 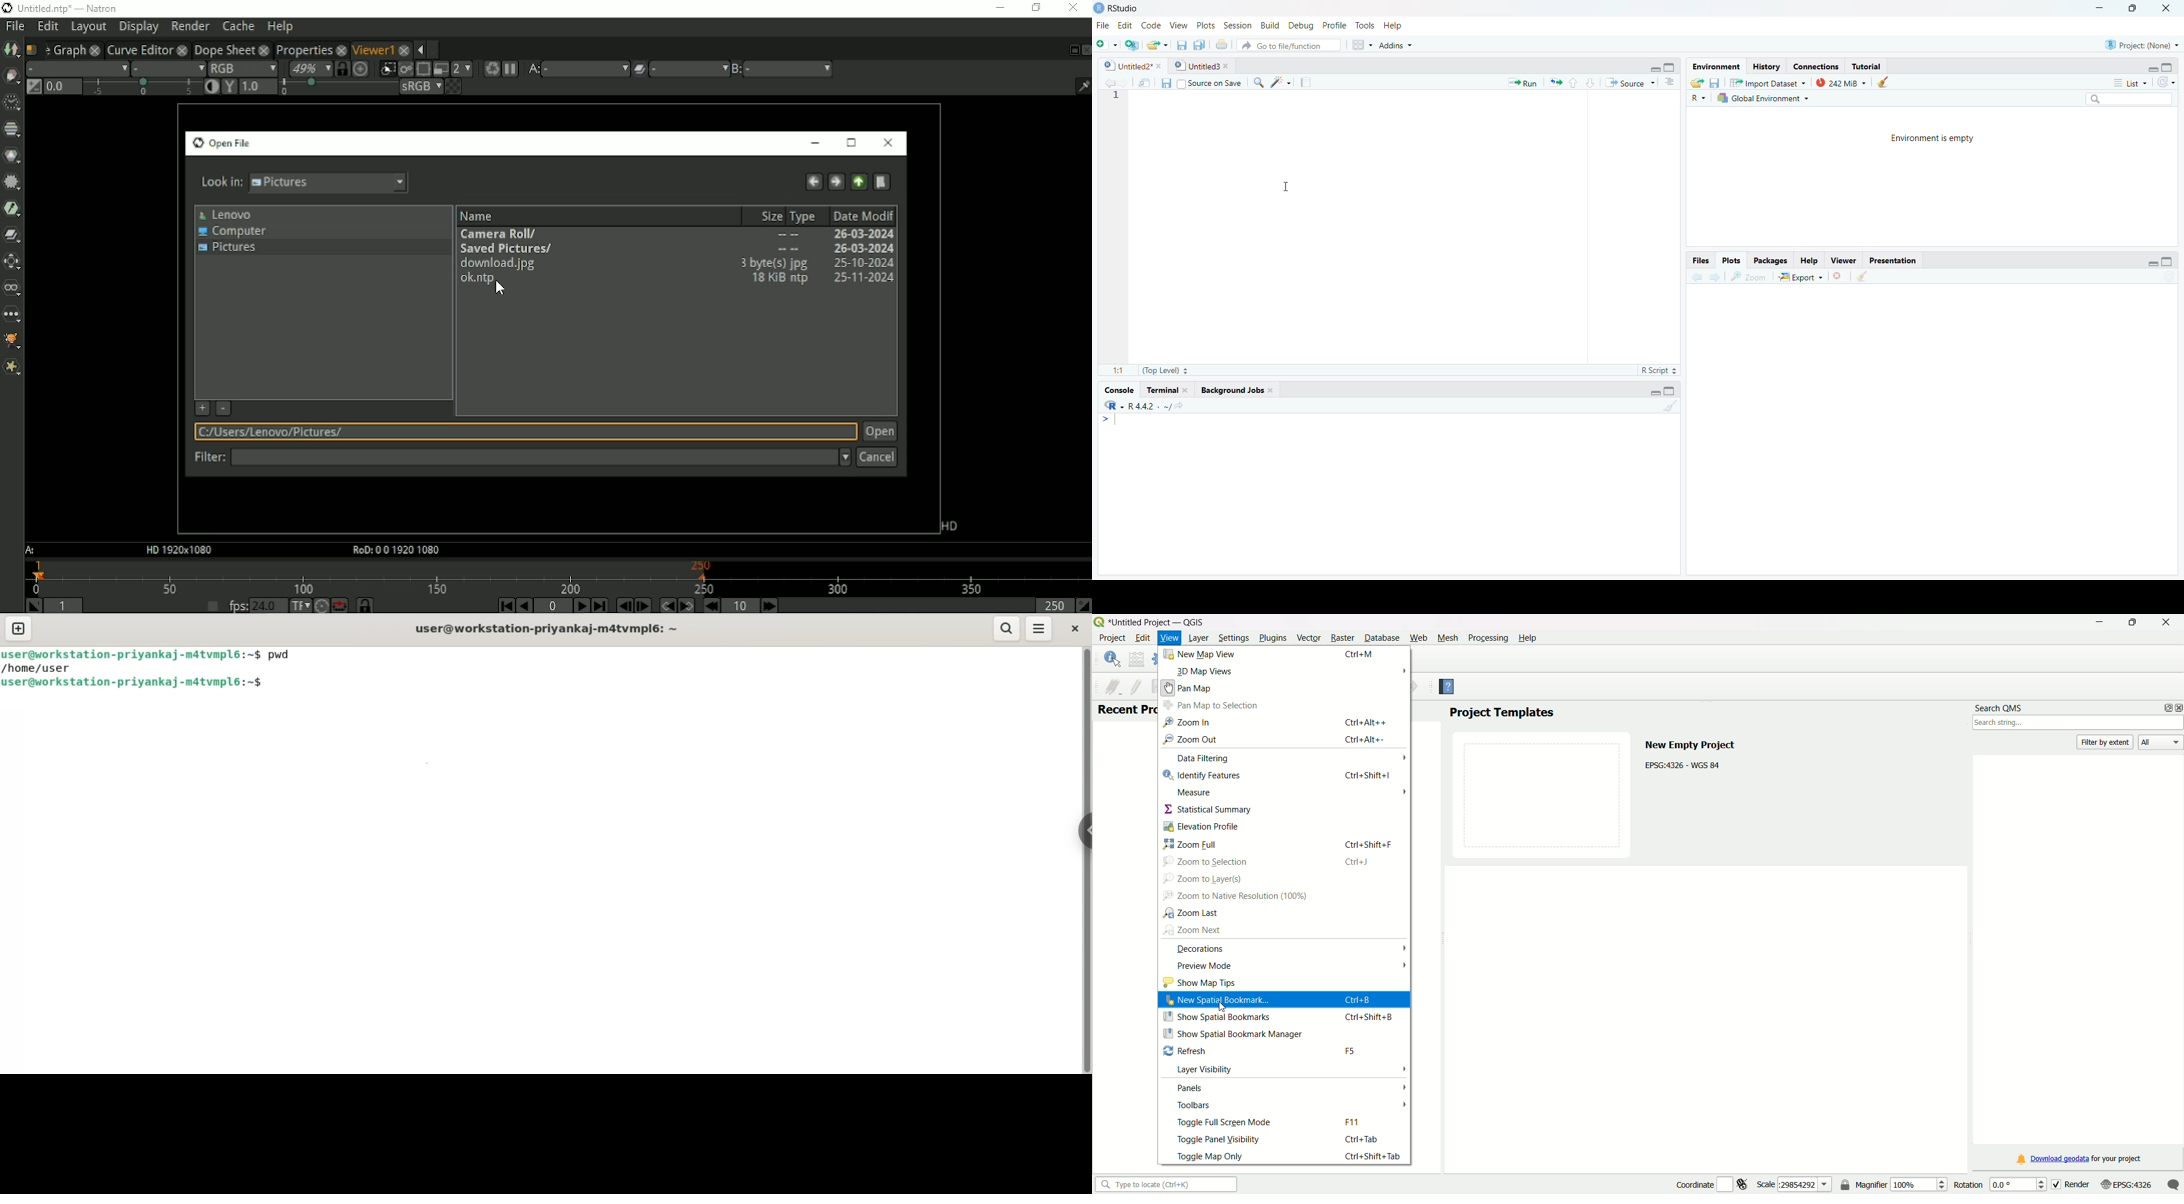 I want to click on R442 . ~/, so click(x=1149, y=405).